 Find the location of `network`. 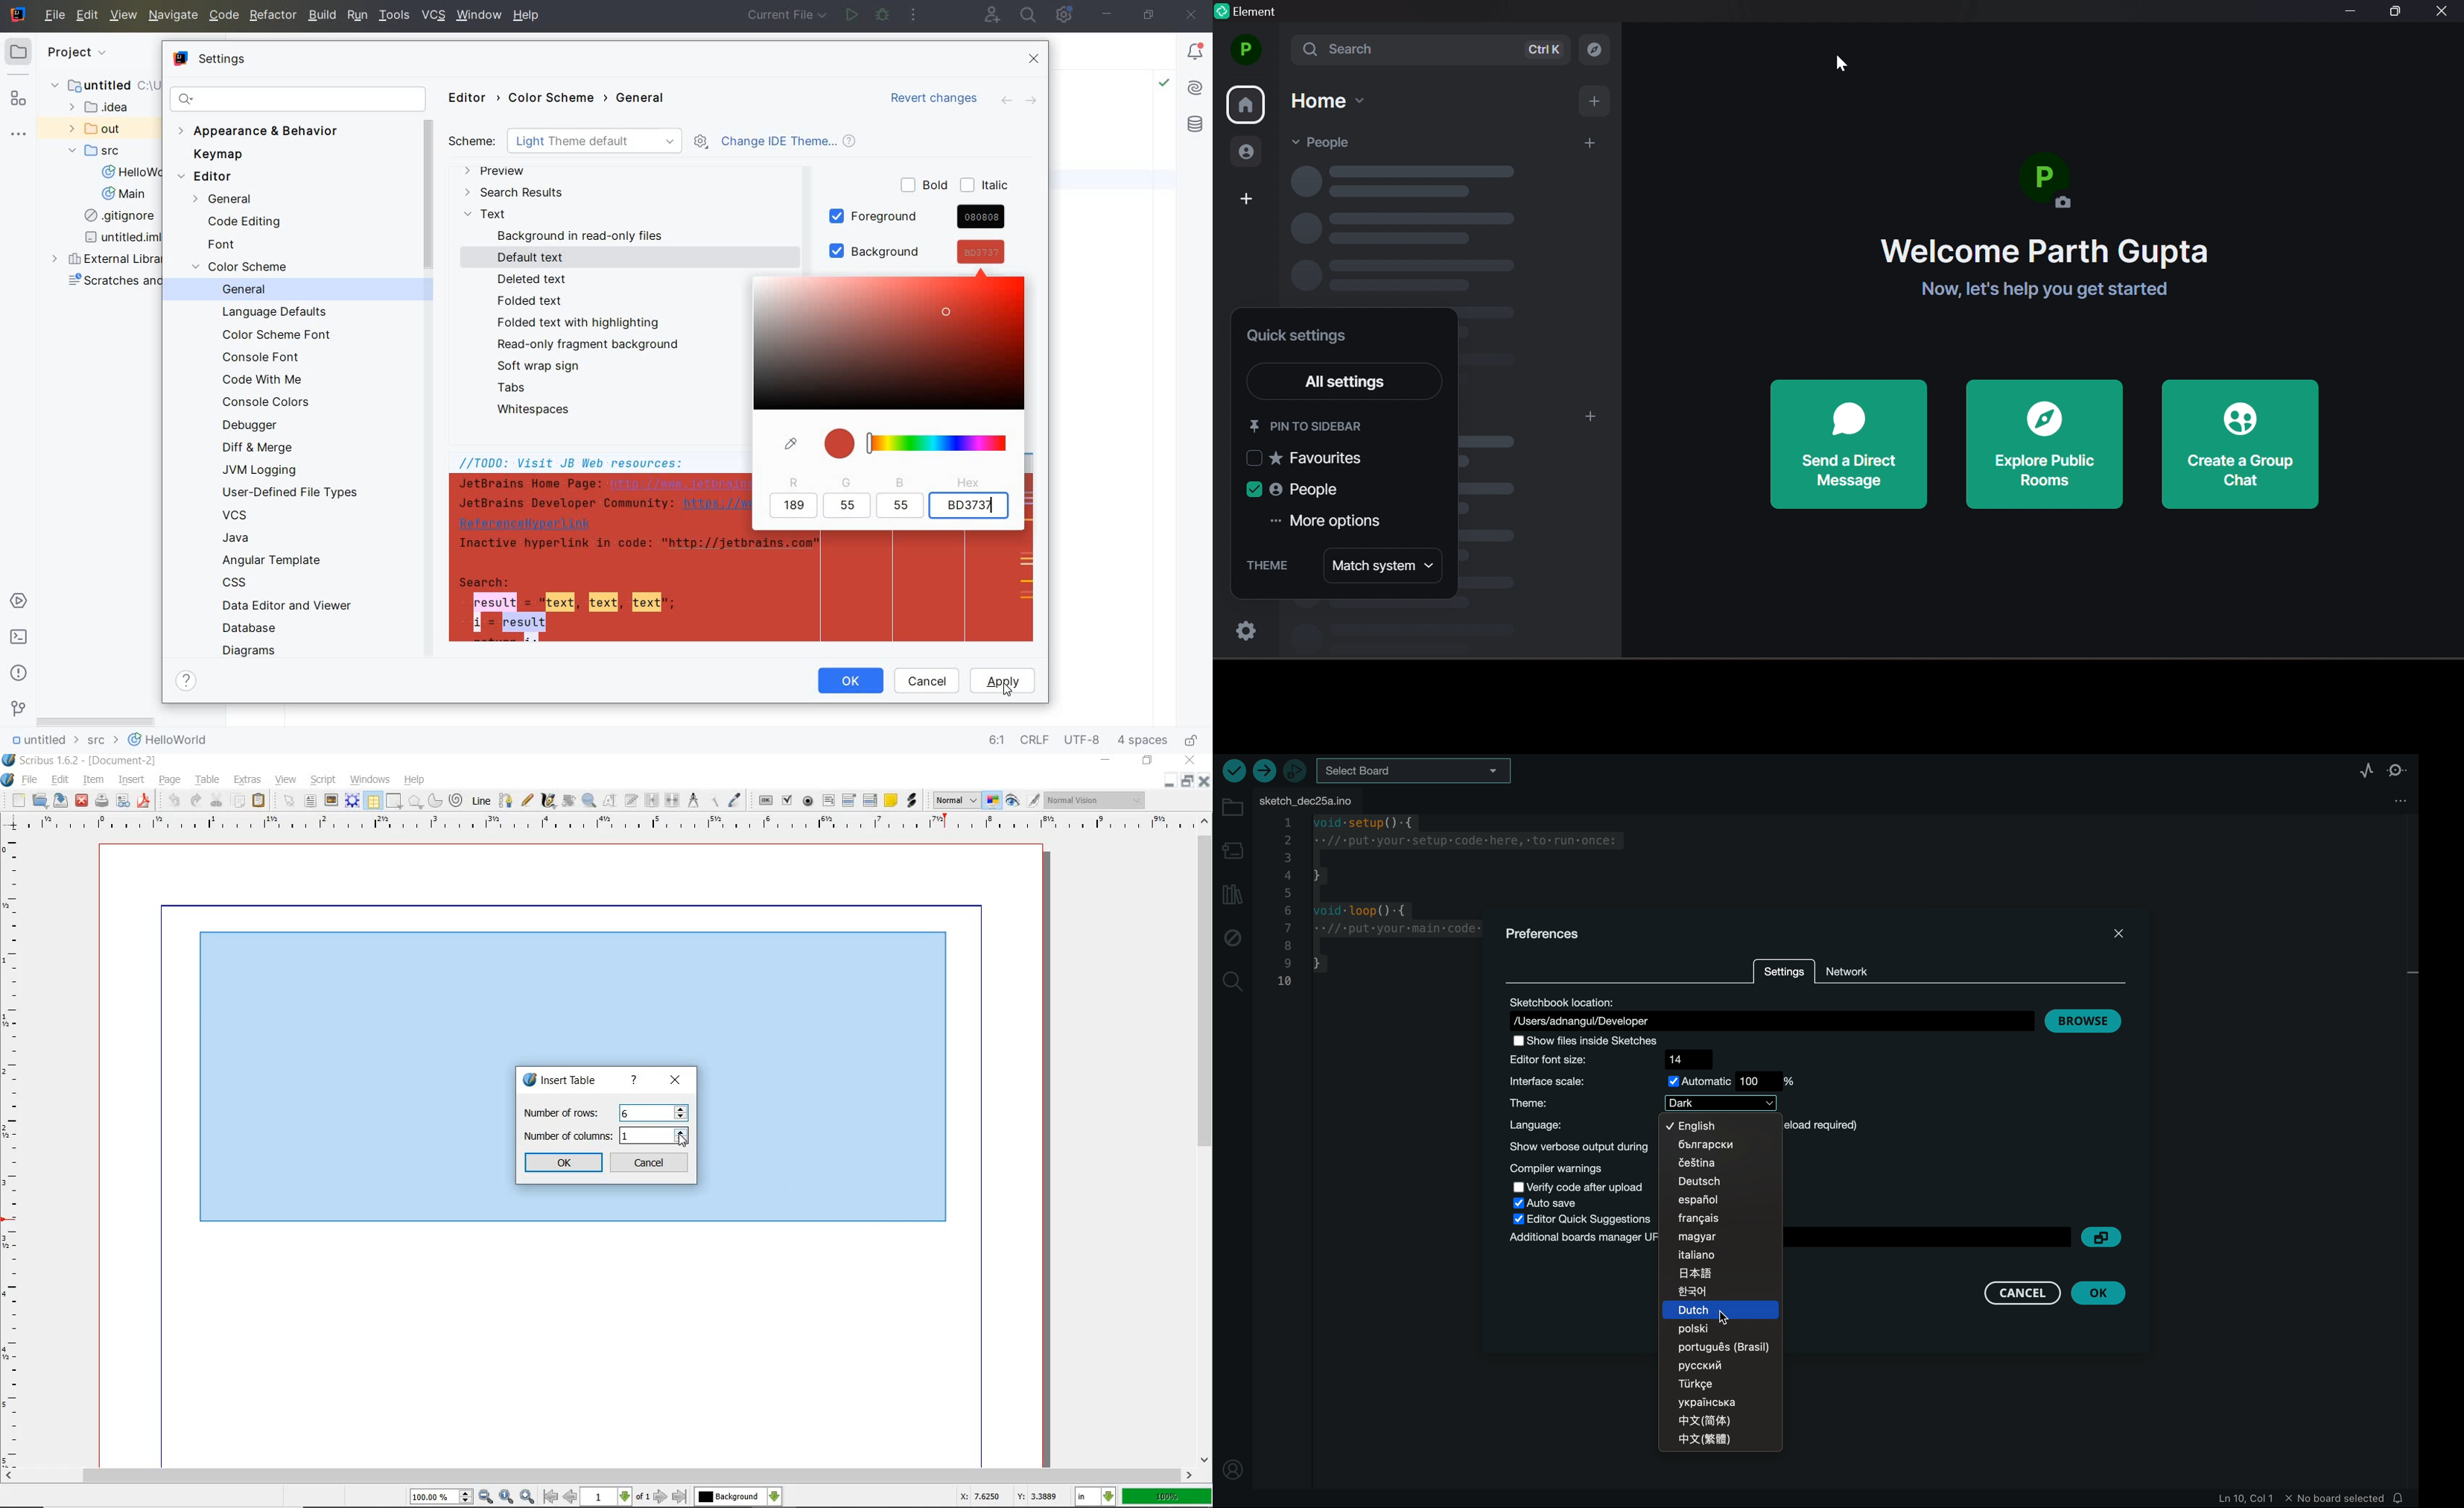

network is located at coordinates (1865, 964).